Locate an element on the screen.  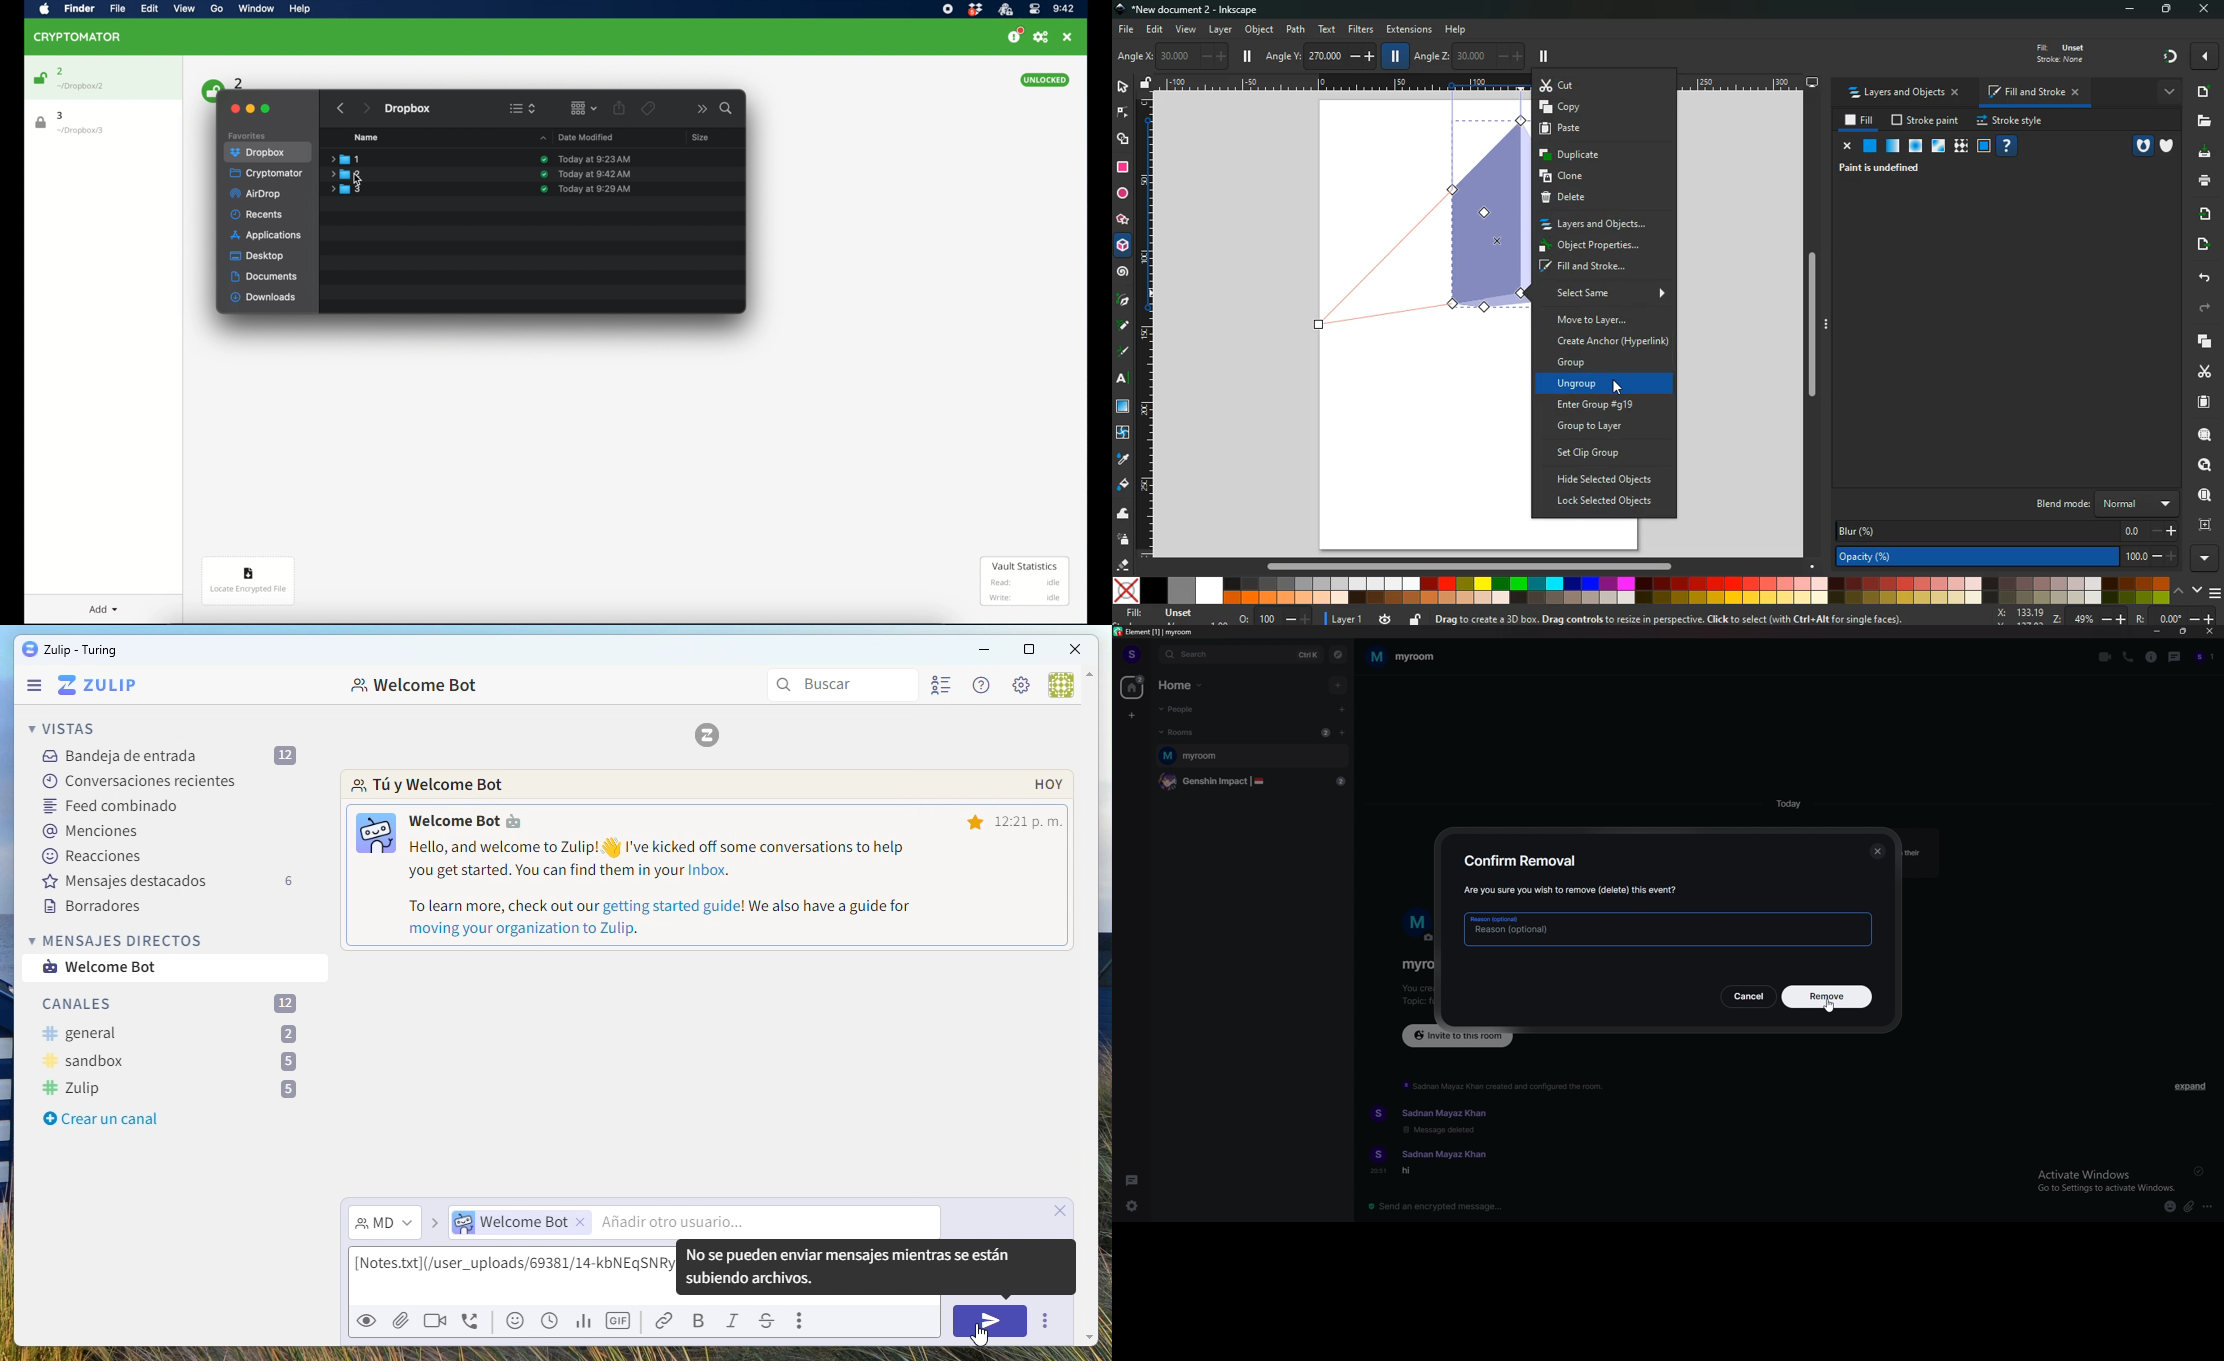
blend mode is located at coordinates (2098, 504).